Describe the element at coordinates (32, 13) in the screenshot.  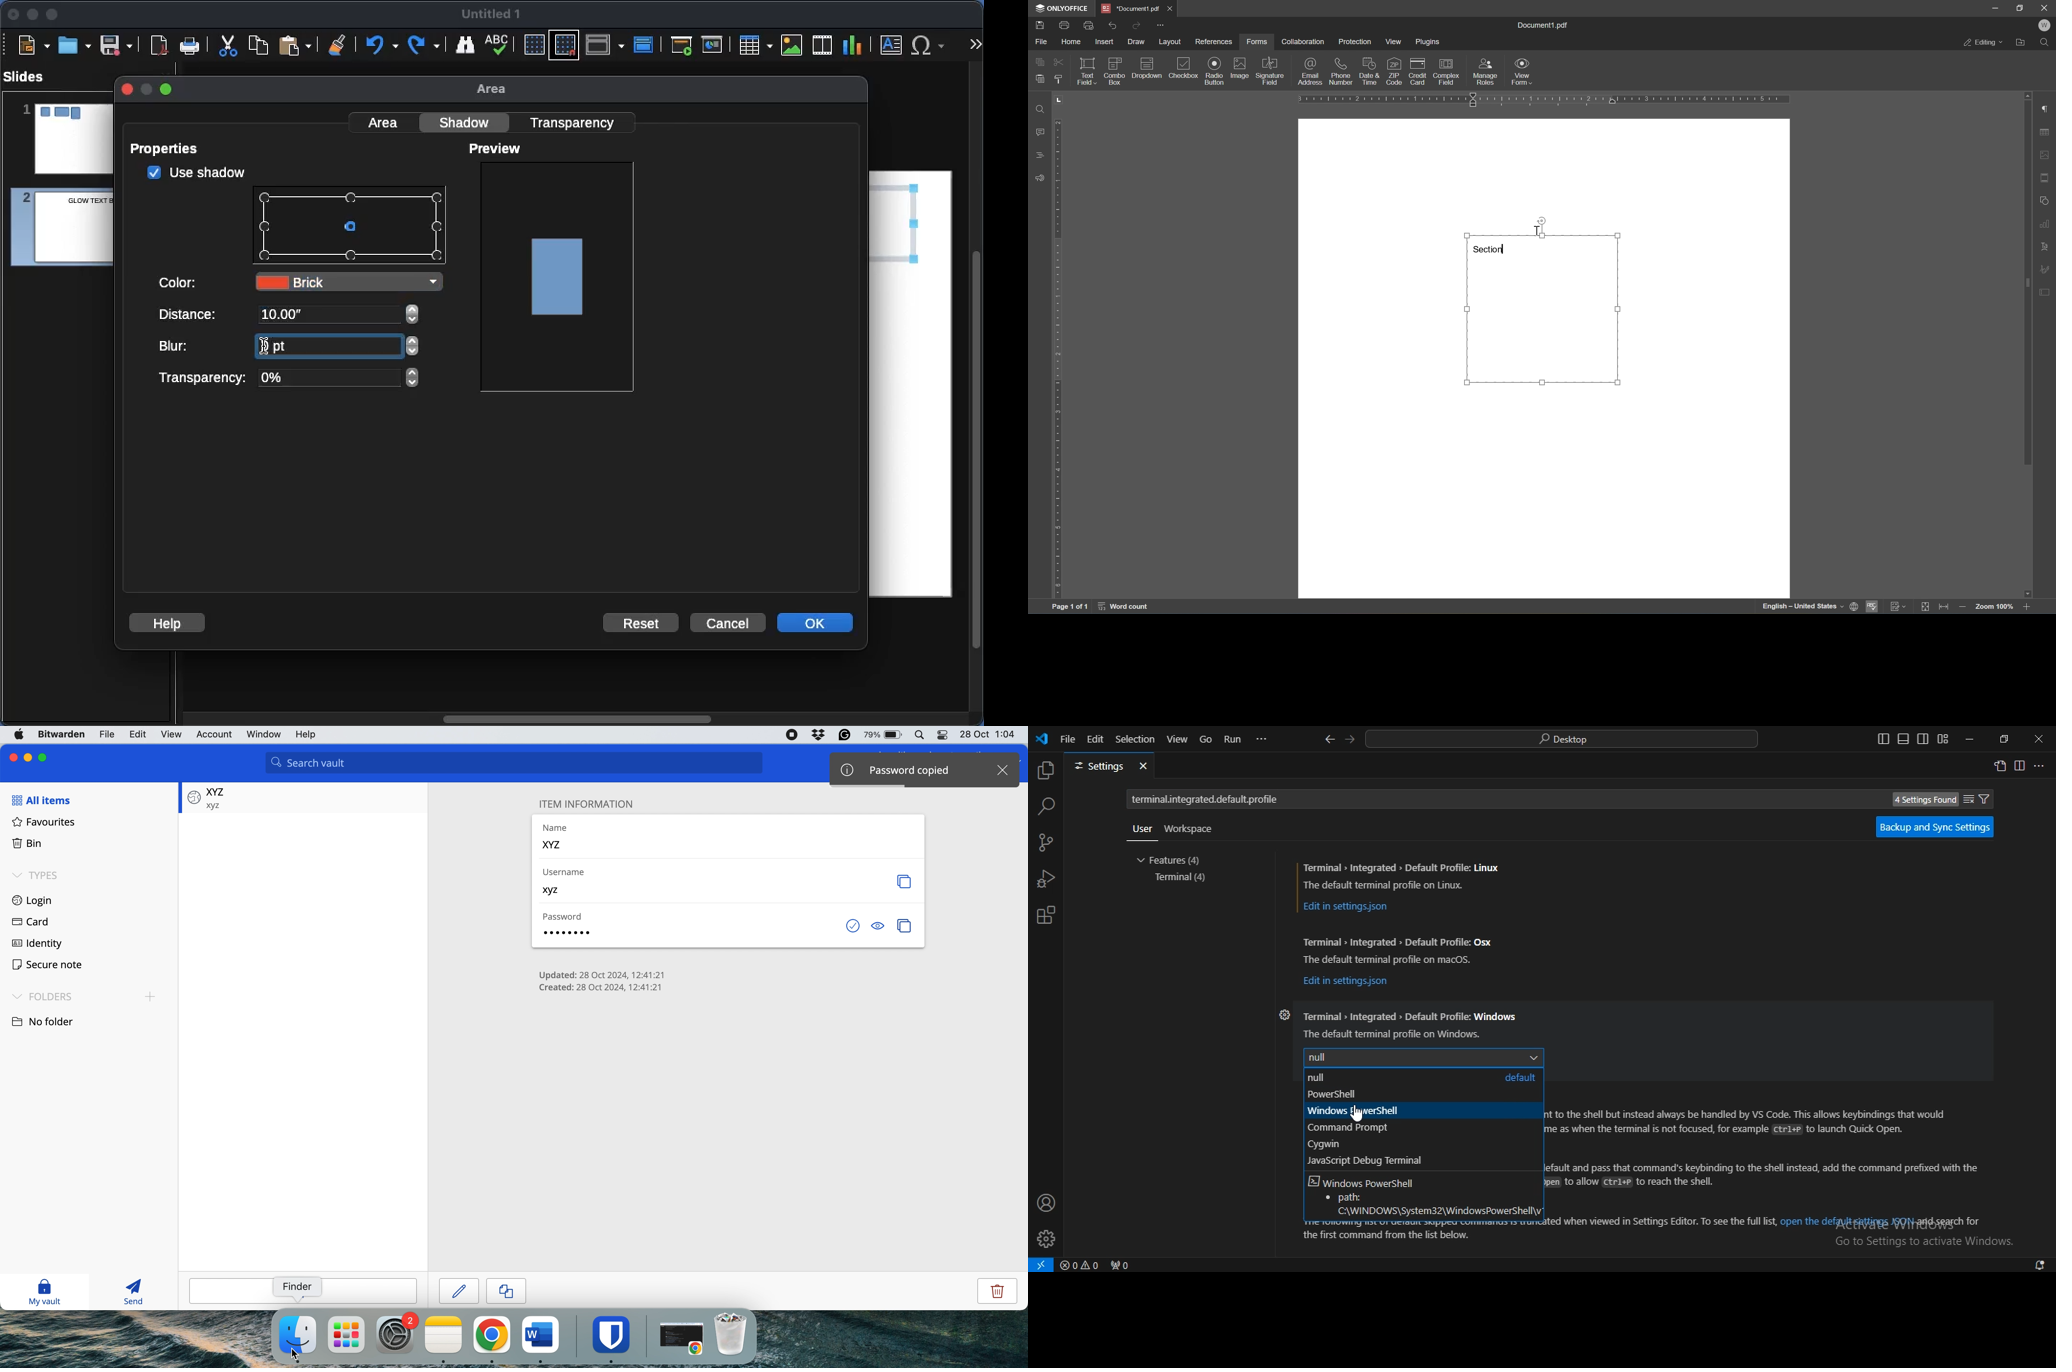
I see `Minimize` at that location.